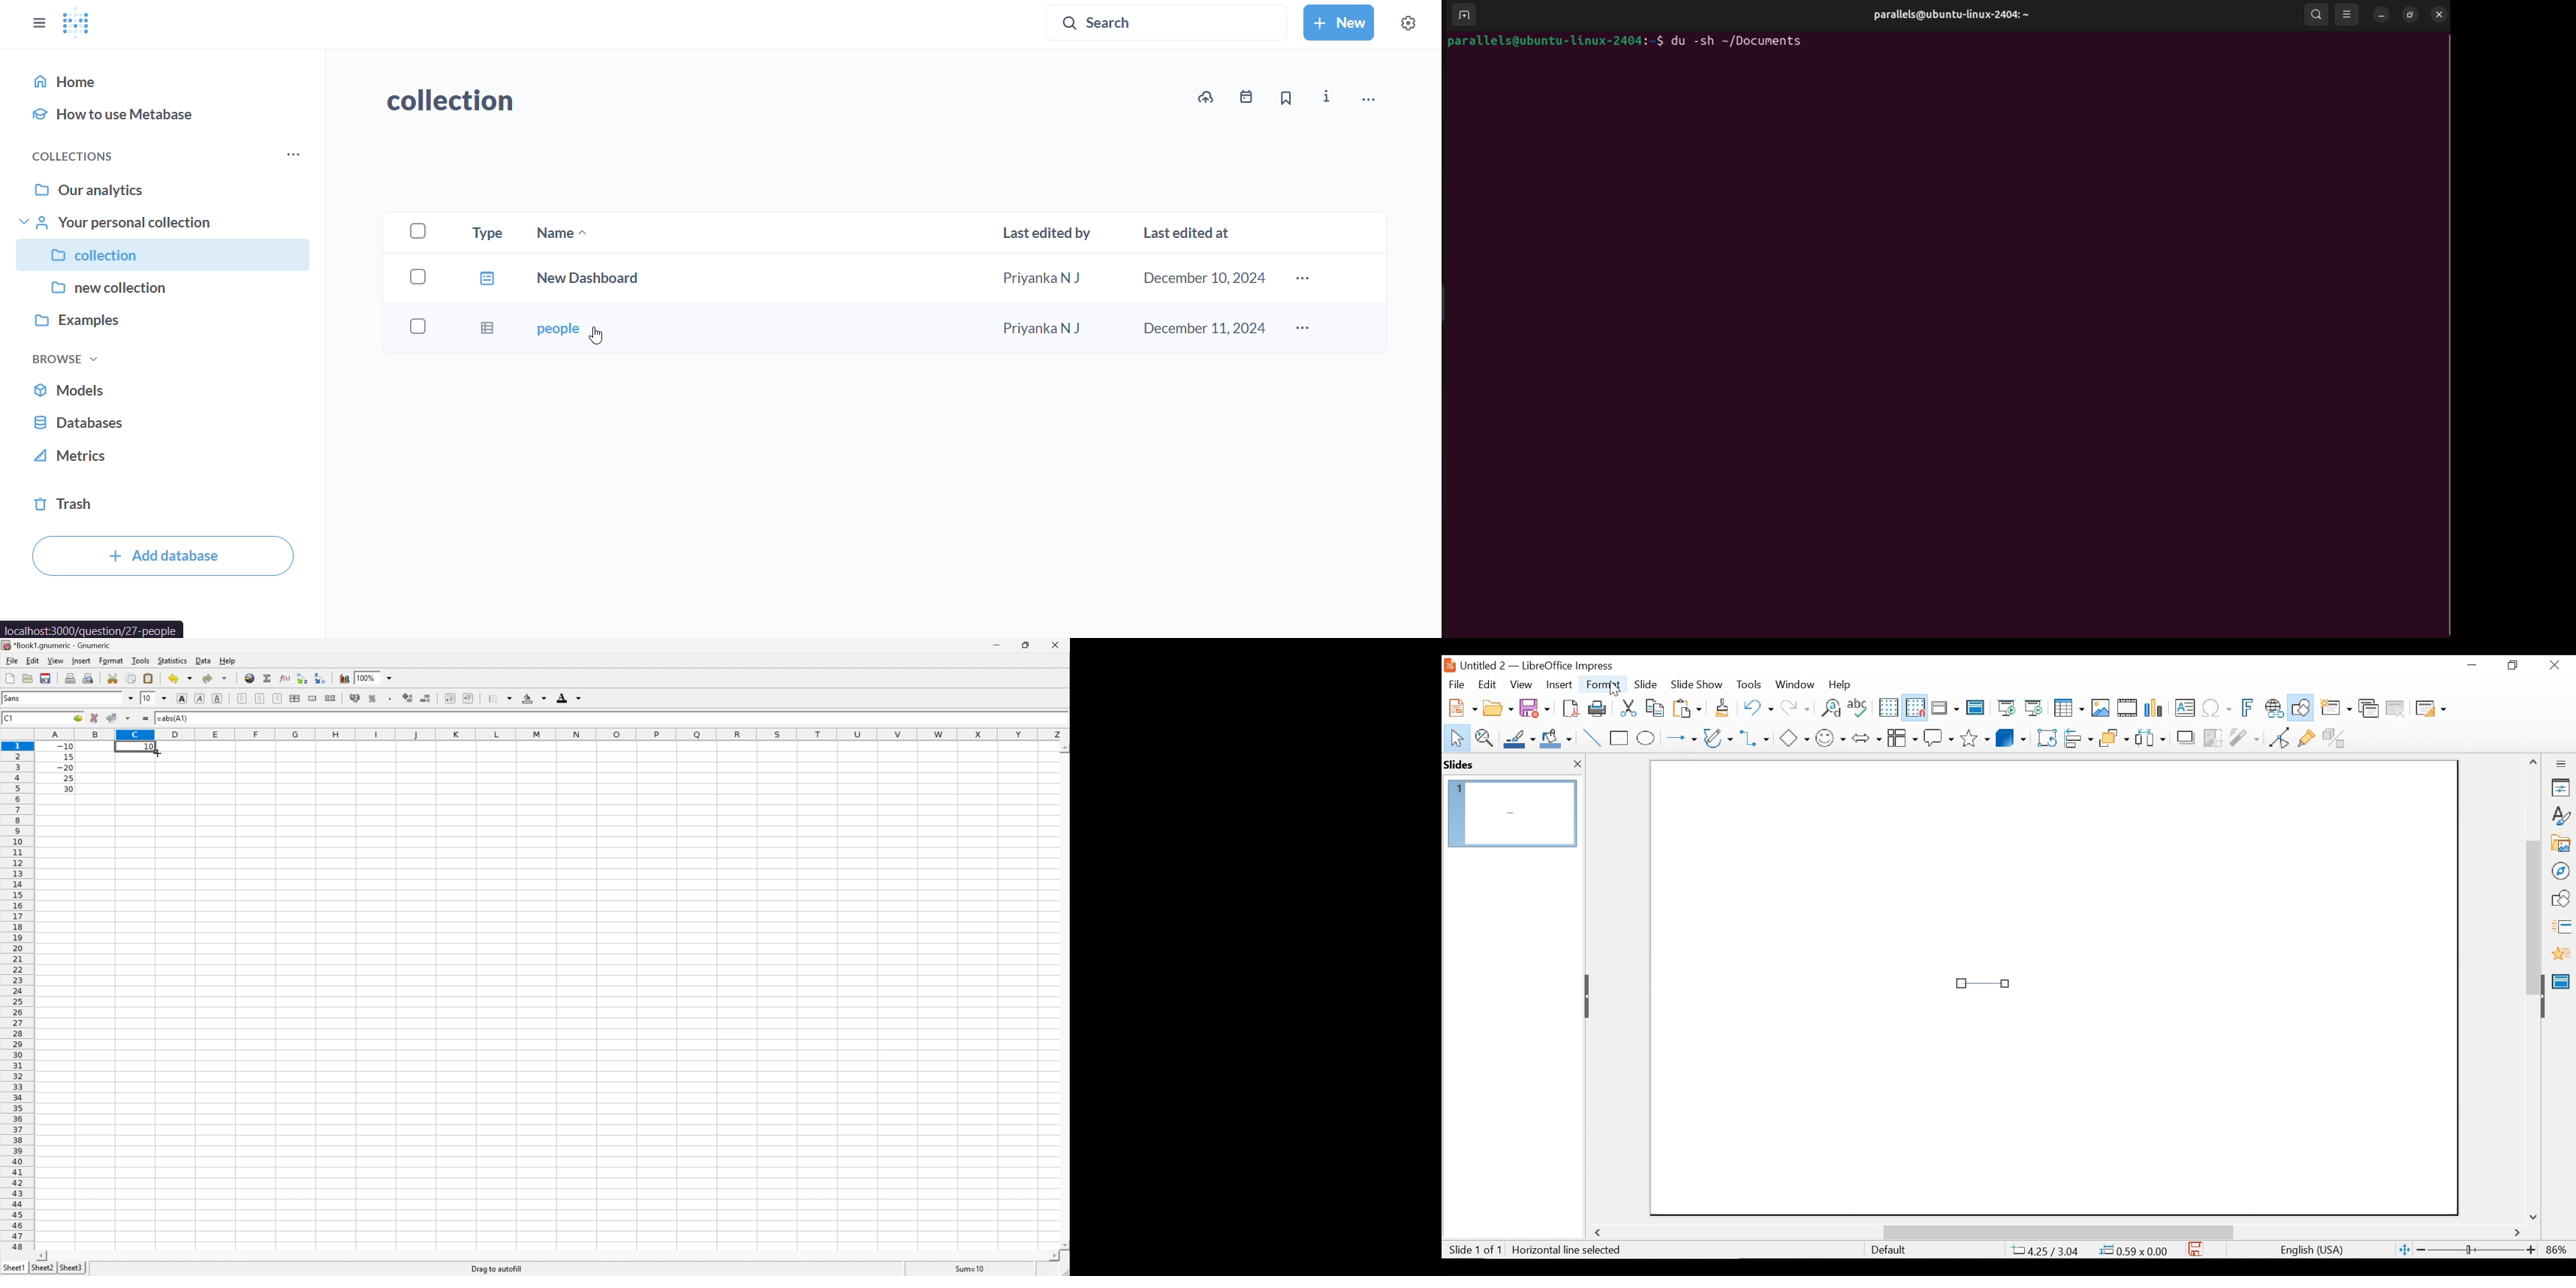  Describe the element at coordinates (1039, 275) in the screenshot. I see `priyanka N J ` at that location.